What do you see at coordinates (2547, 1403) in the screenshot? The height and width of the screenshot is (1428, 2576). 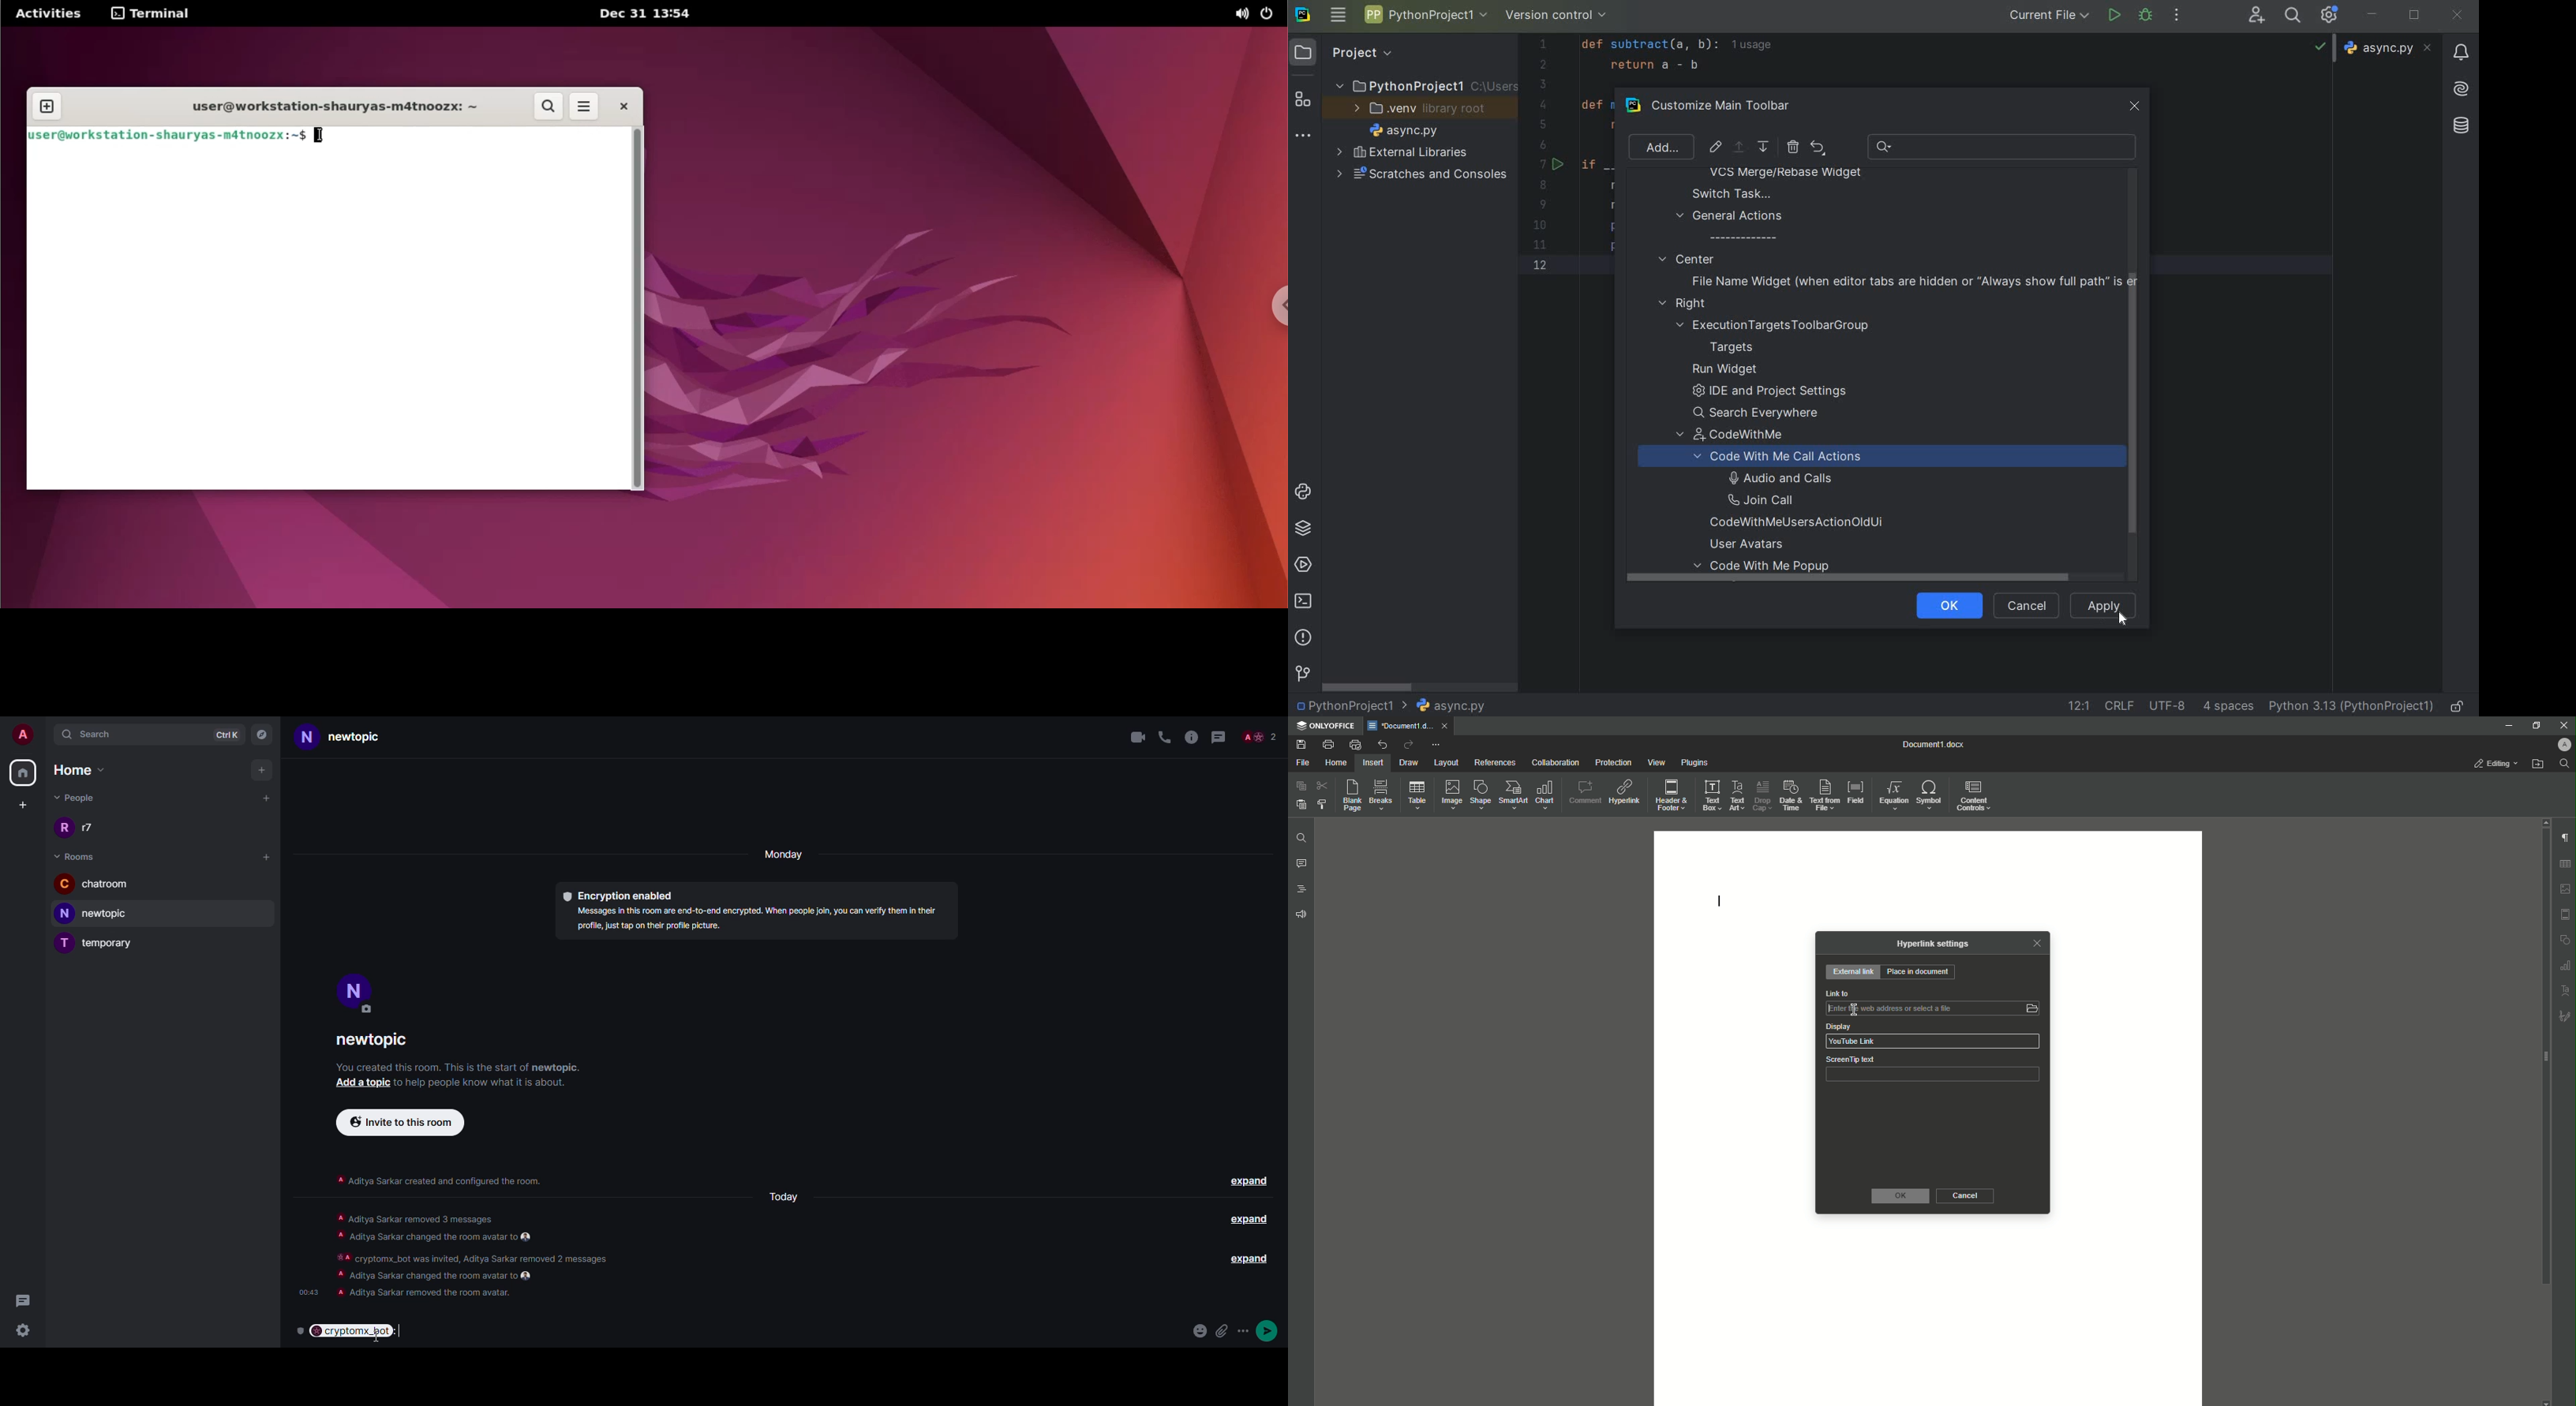 I see `scroll down` at bounding box center [2547, 1403].